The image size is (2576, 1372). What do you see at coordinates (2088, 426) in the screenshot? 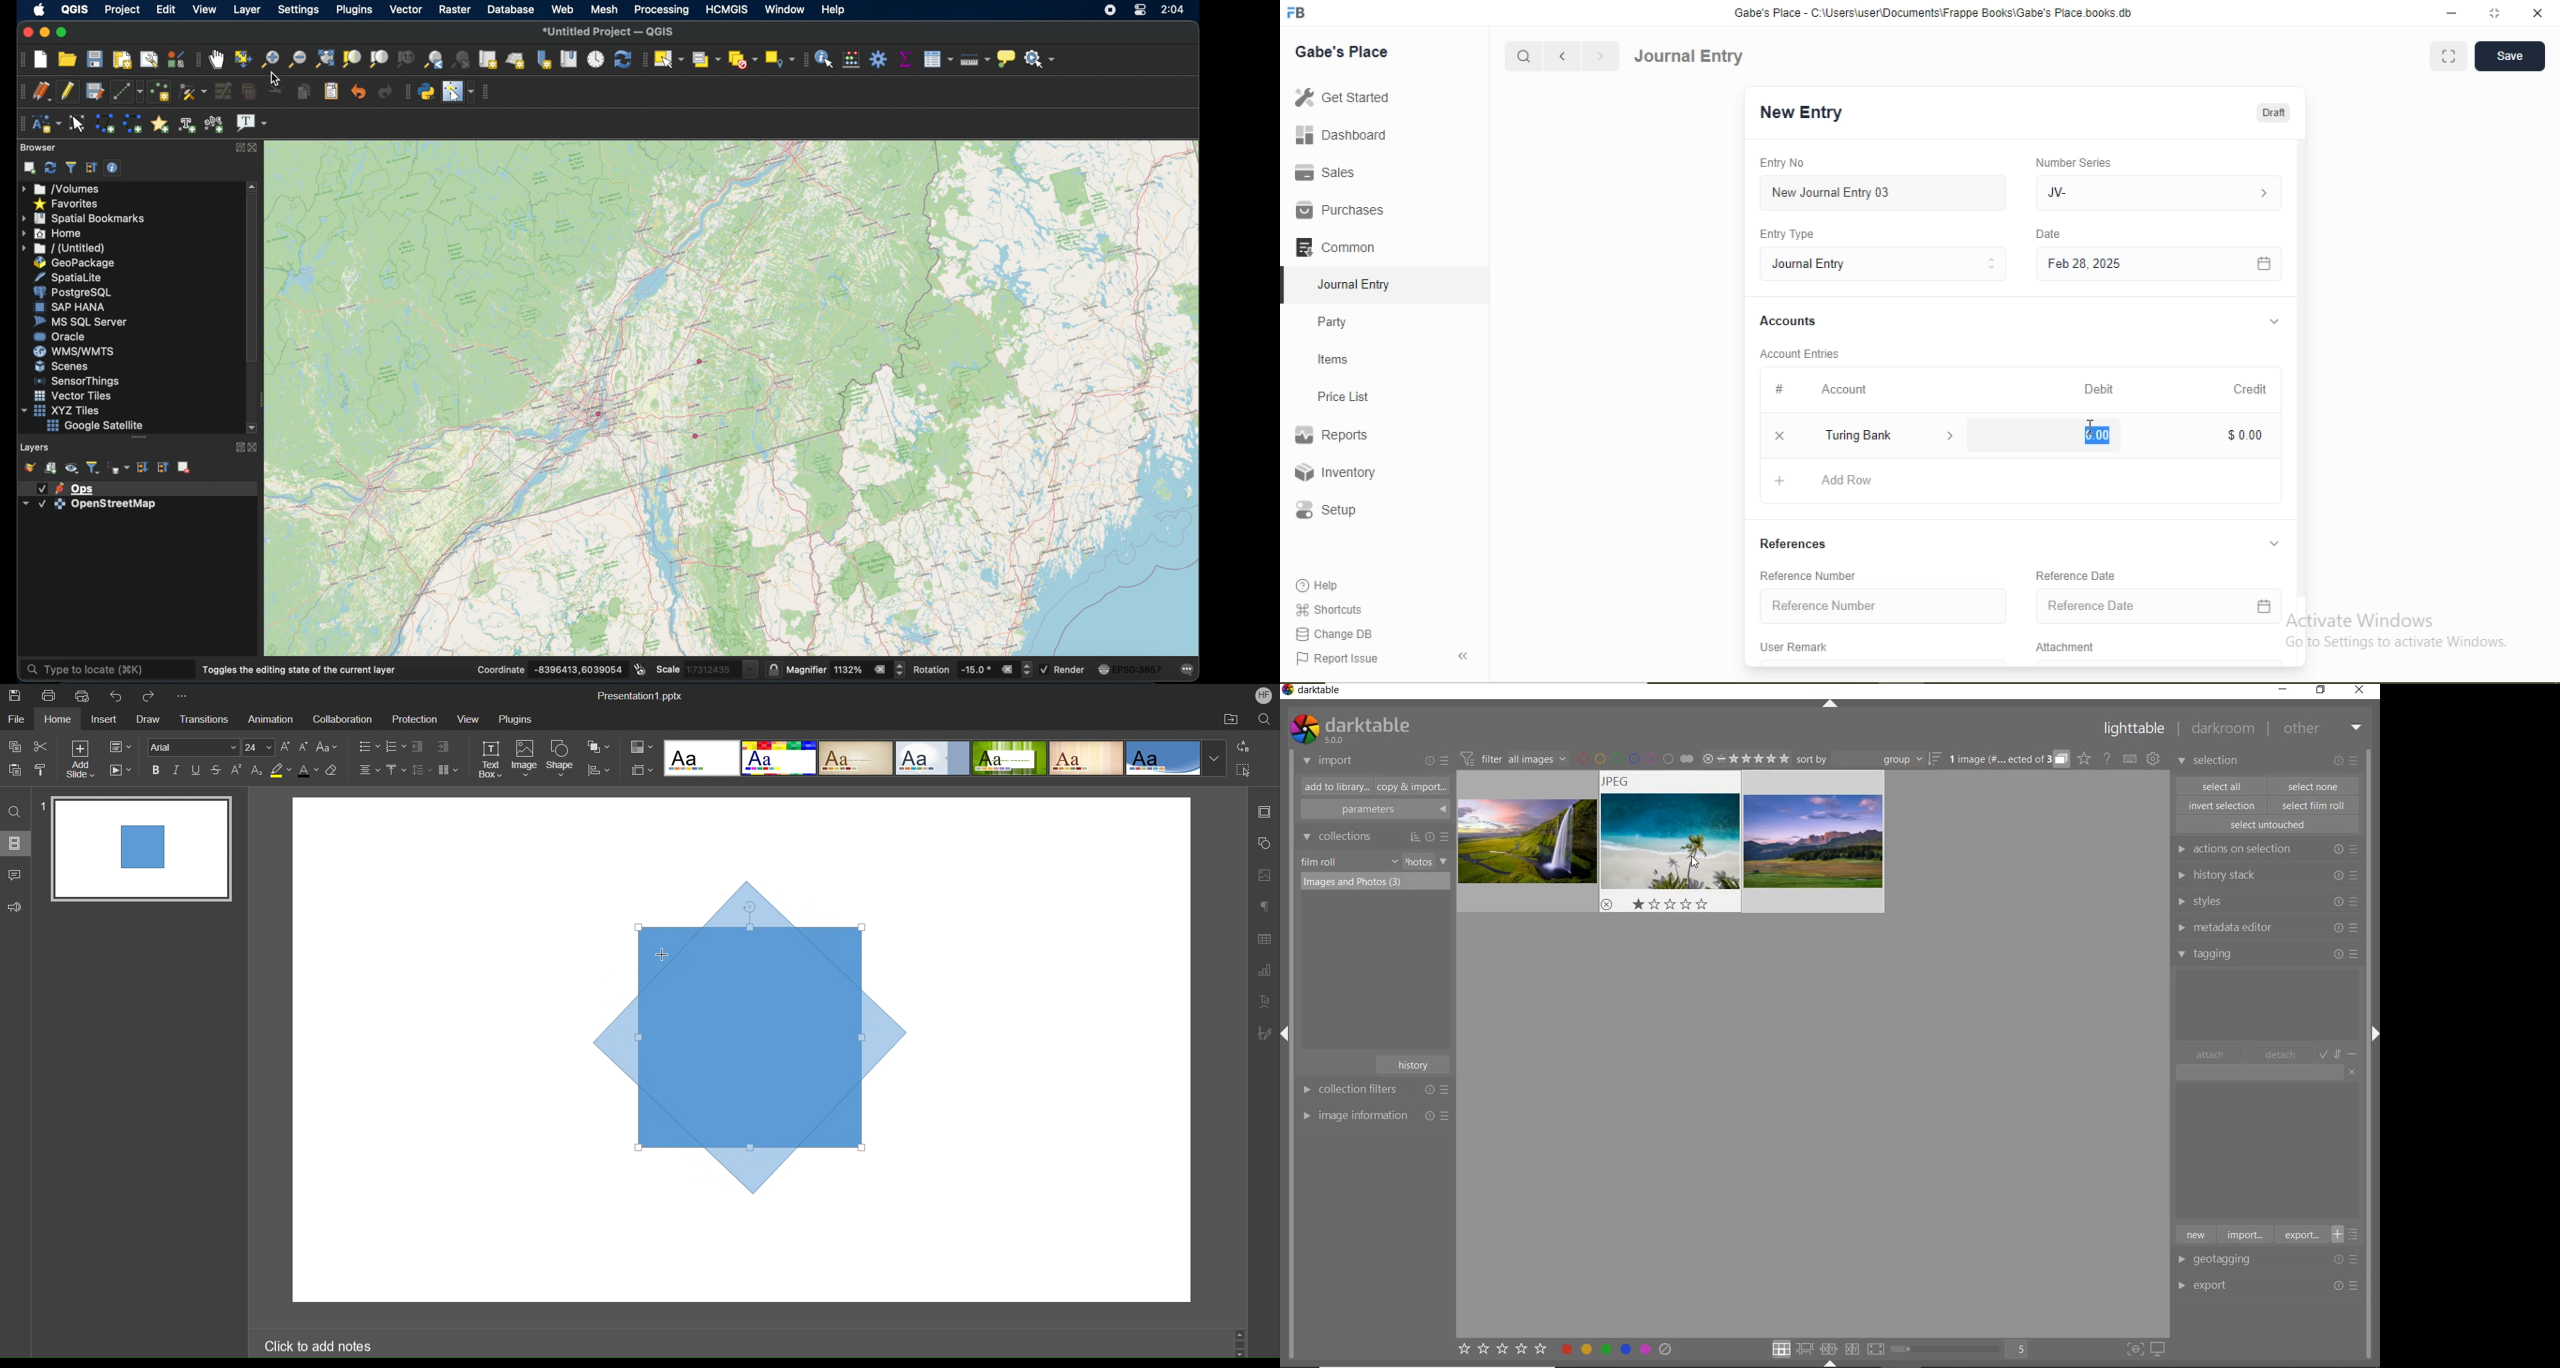
I see `Cursor` at bounding box center [2088, 426].